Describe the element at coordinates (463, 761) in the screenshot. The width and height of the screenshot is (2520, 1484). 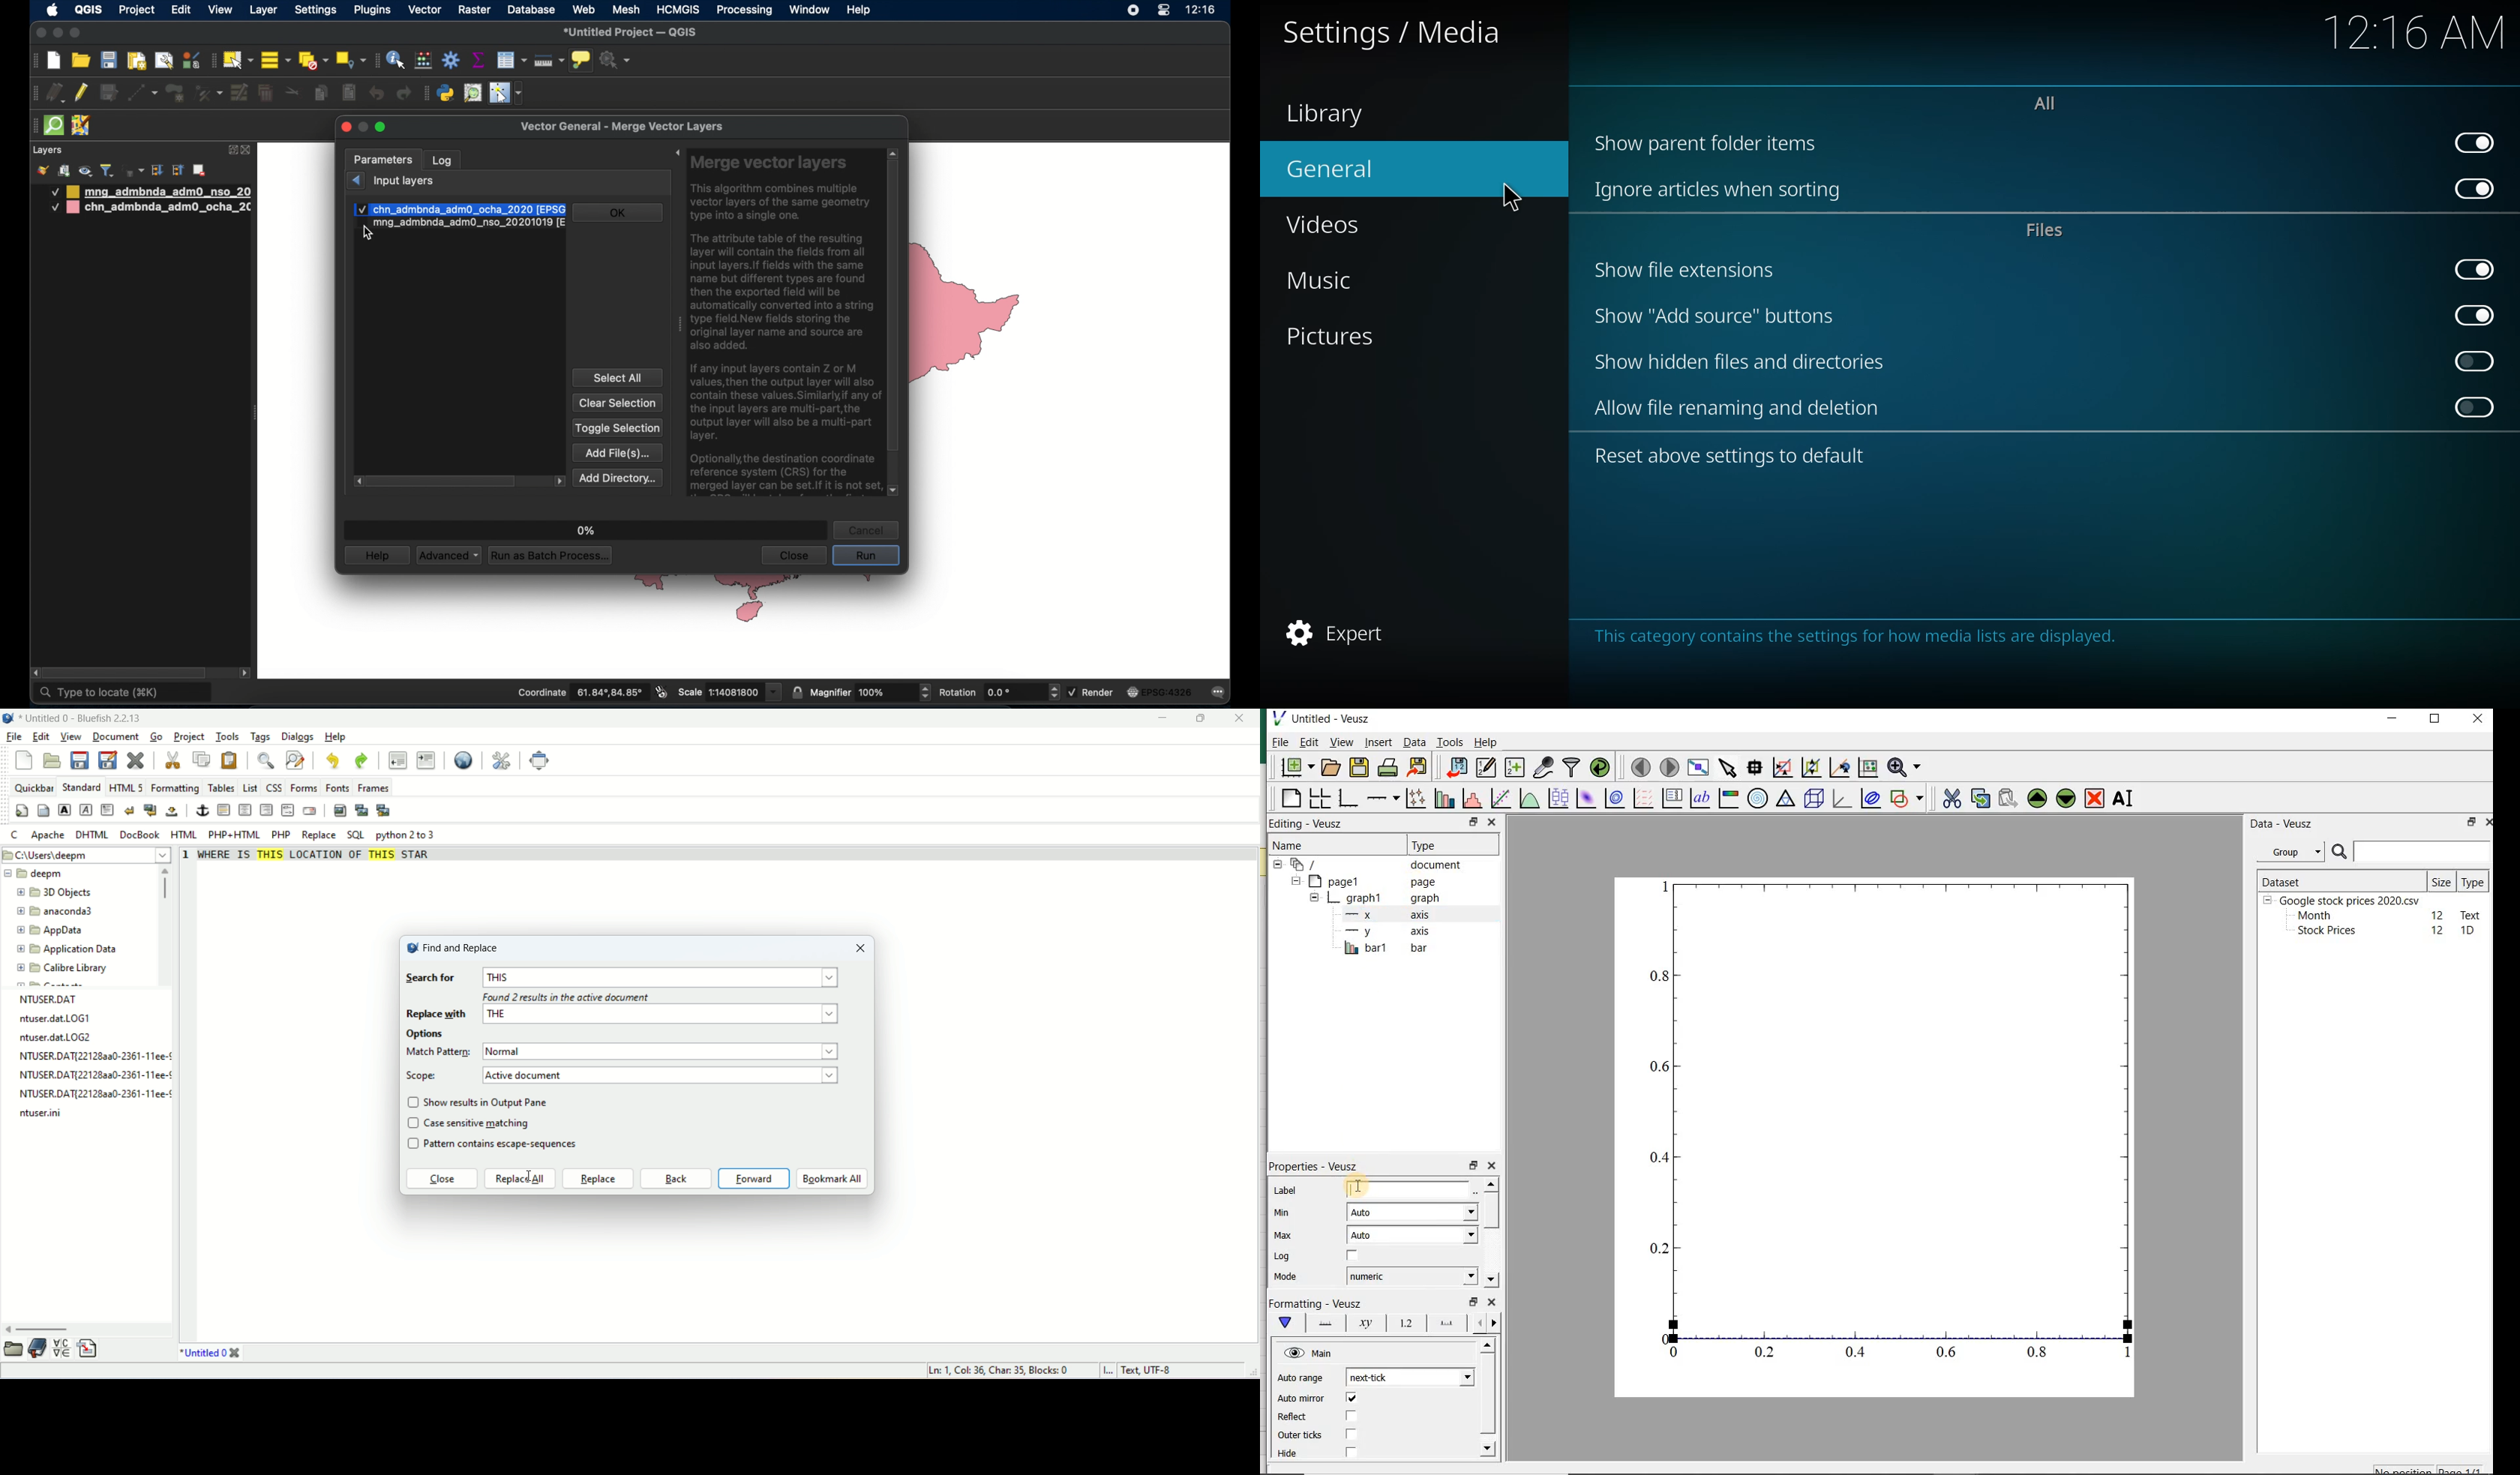
I see `view in browser` at that location.